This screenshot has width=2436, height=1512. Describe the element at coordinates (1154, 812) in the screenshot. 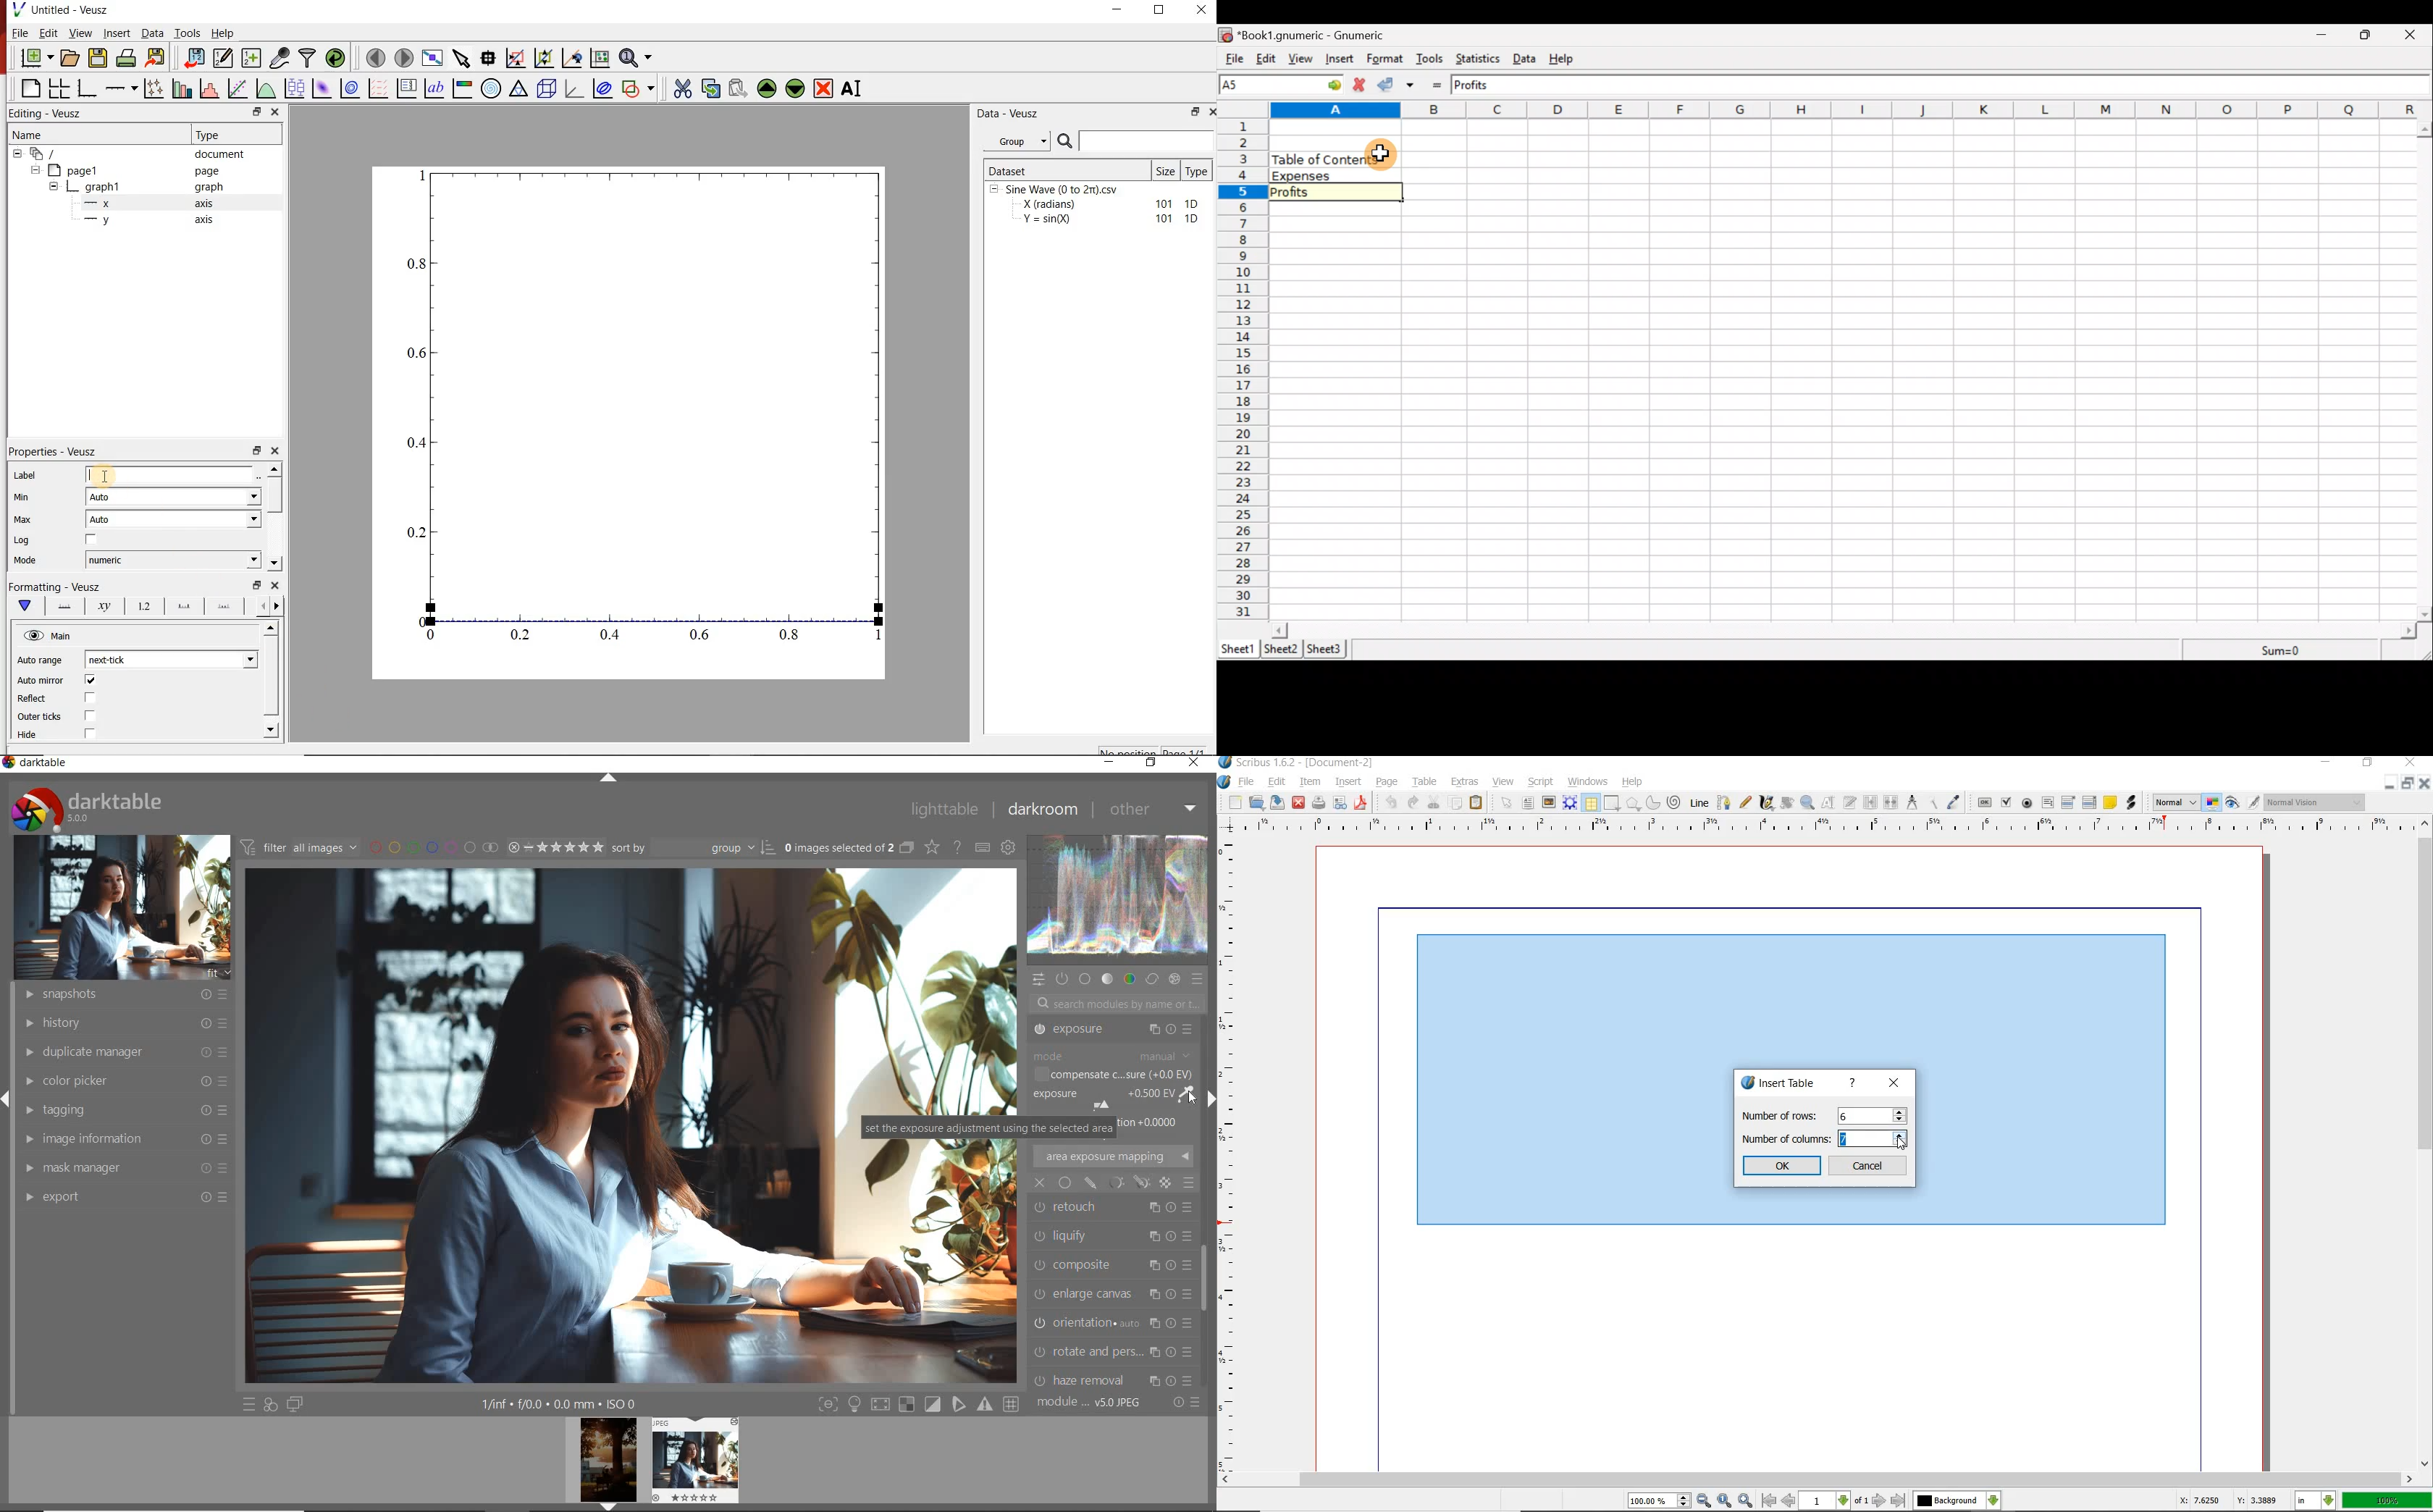

I see `OTHER` at that location.